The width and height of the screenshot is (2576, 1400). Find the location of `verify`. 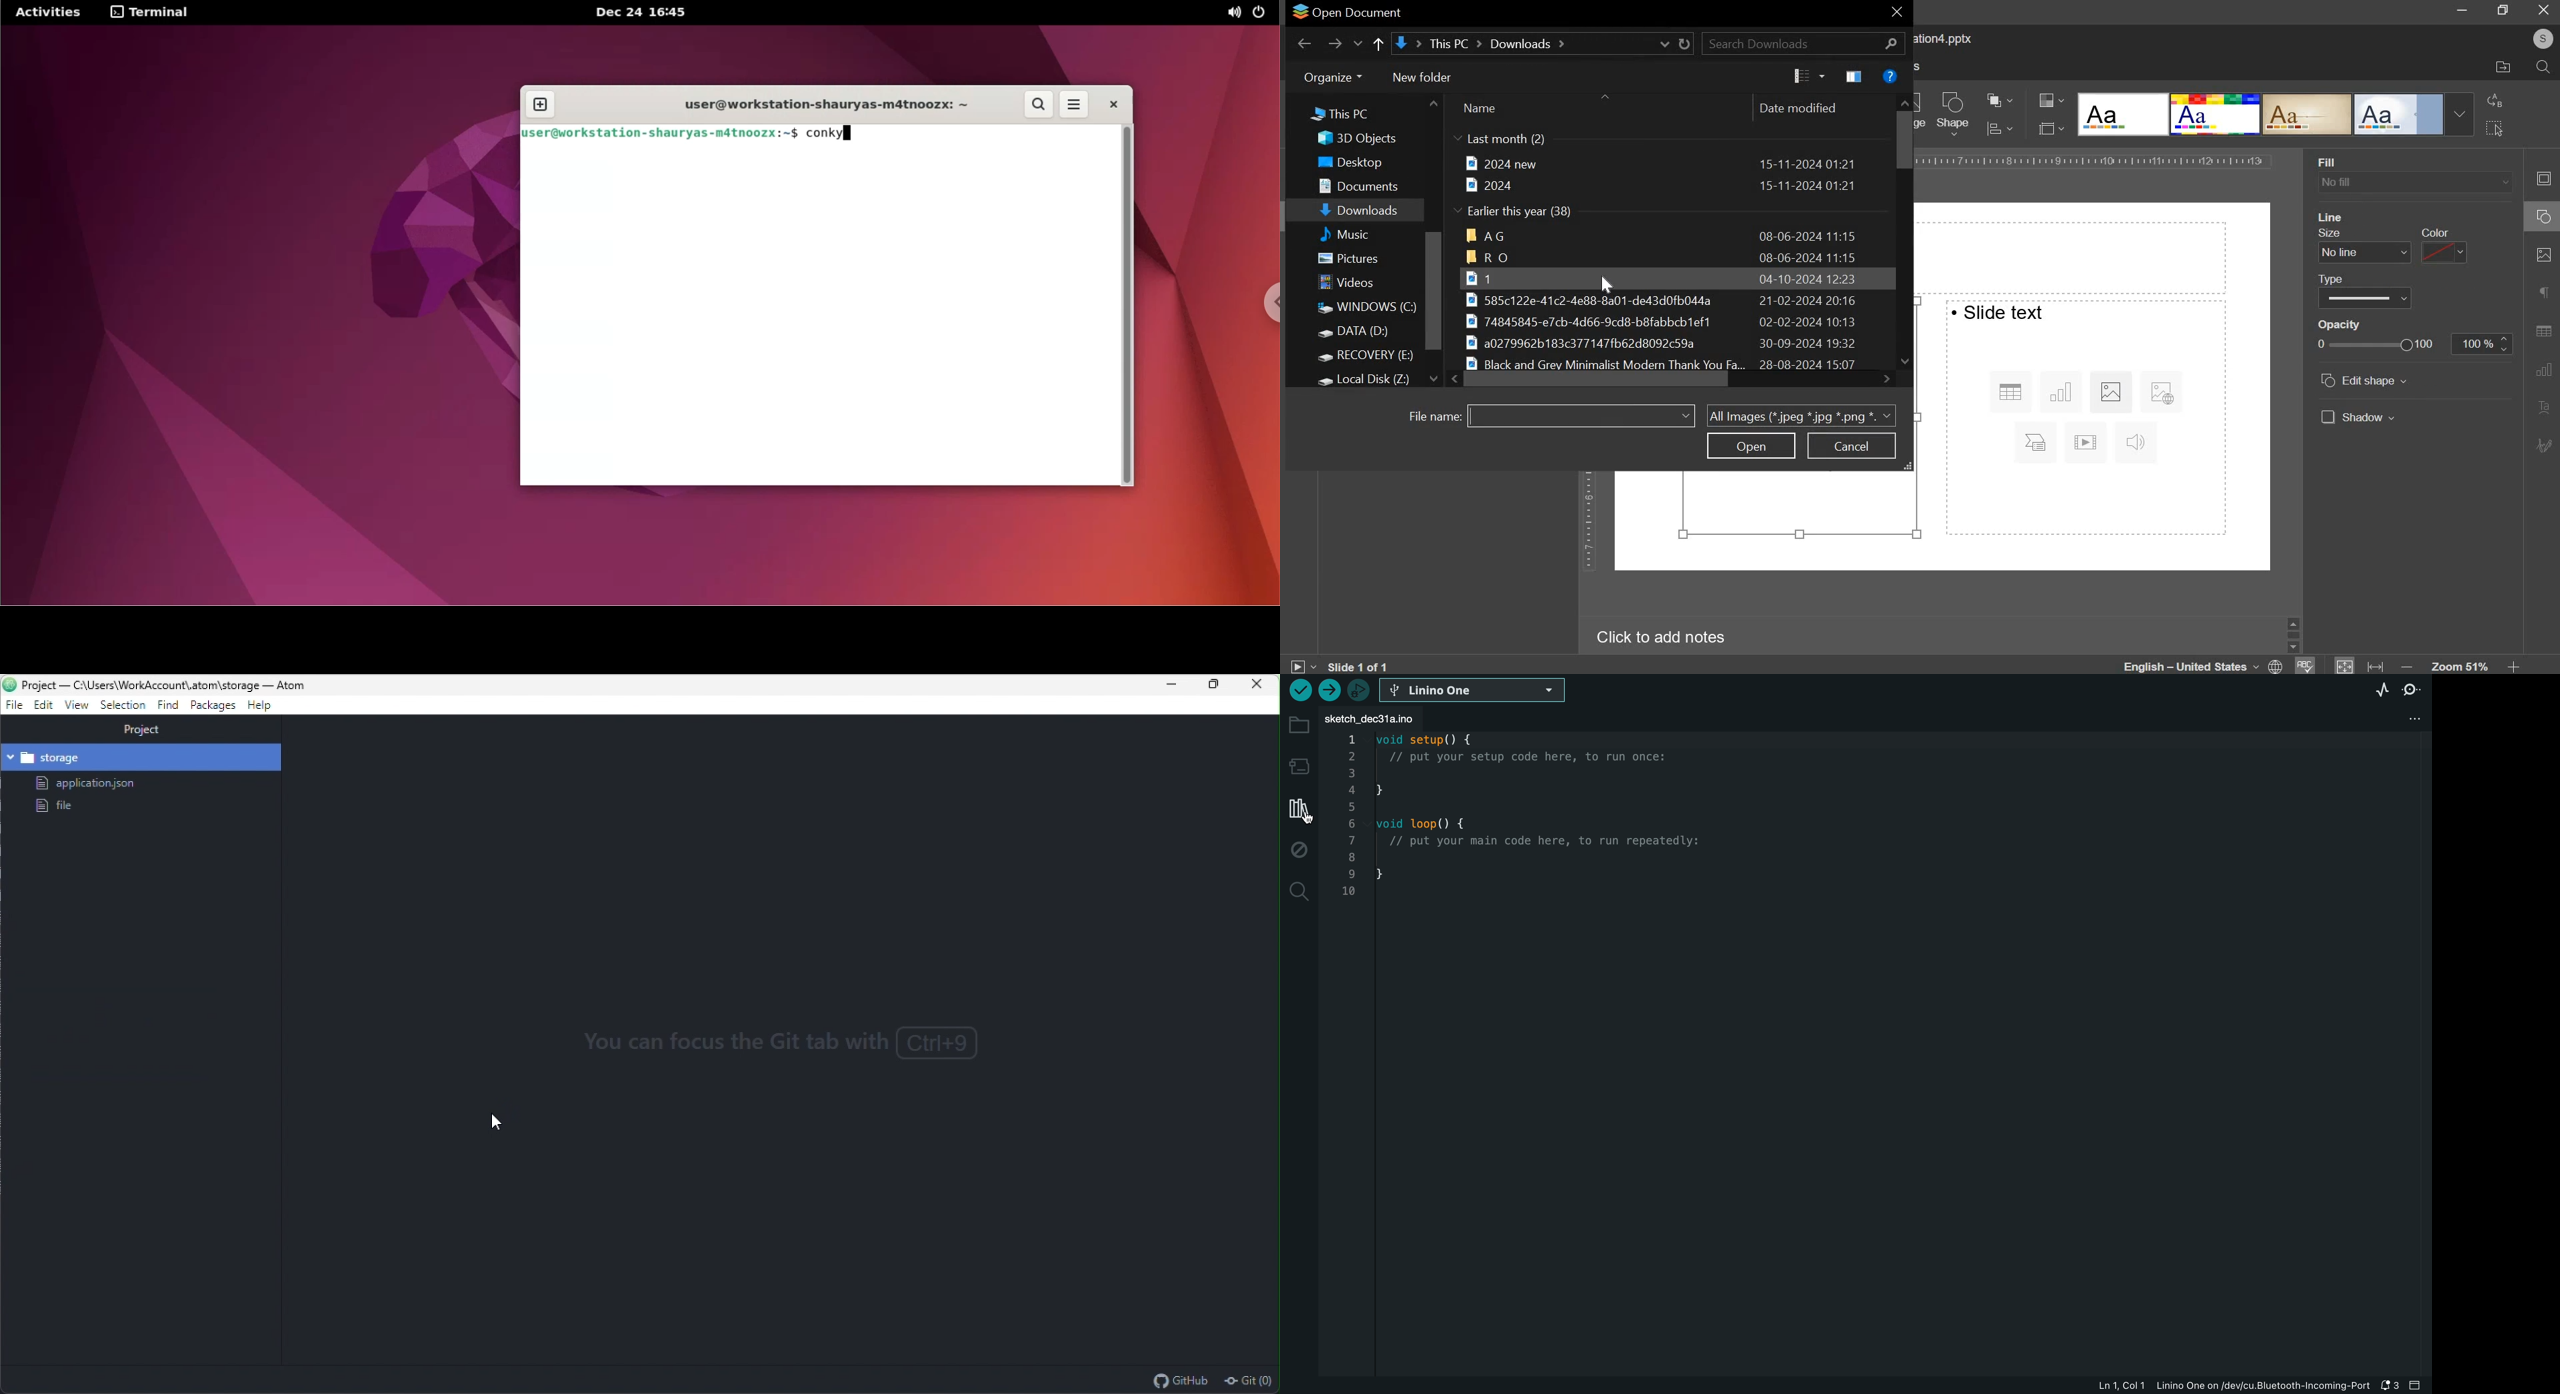

verify is located at coordinates (1301, 690).